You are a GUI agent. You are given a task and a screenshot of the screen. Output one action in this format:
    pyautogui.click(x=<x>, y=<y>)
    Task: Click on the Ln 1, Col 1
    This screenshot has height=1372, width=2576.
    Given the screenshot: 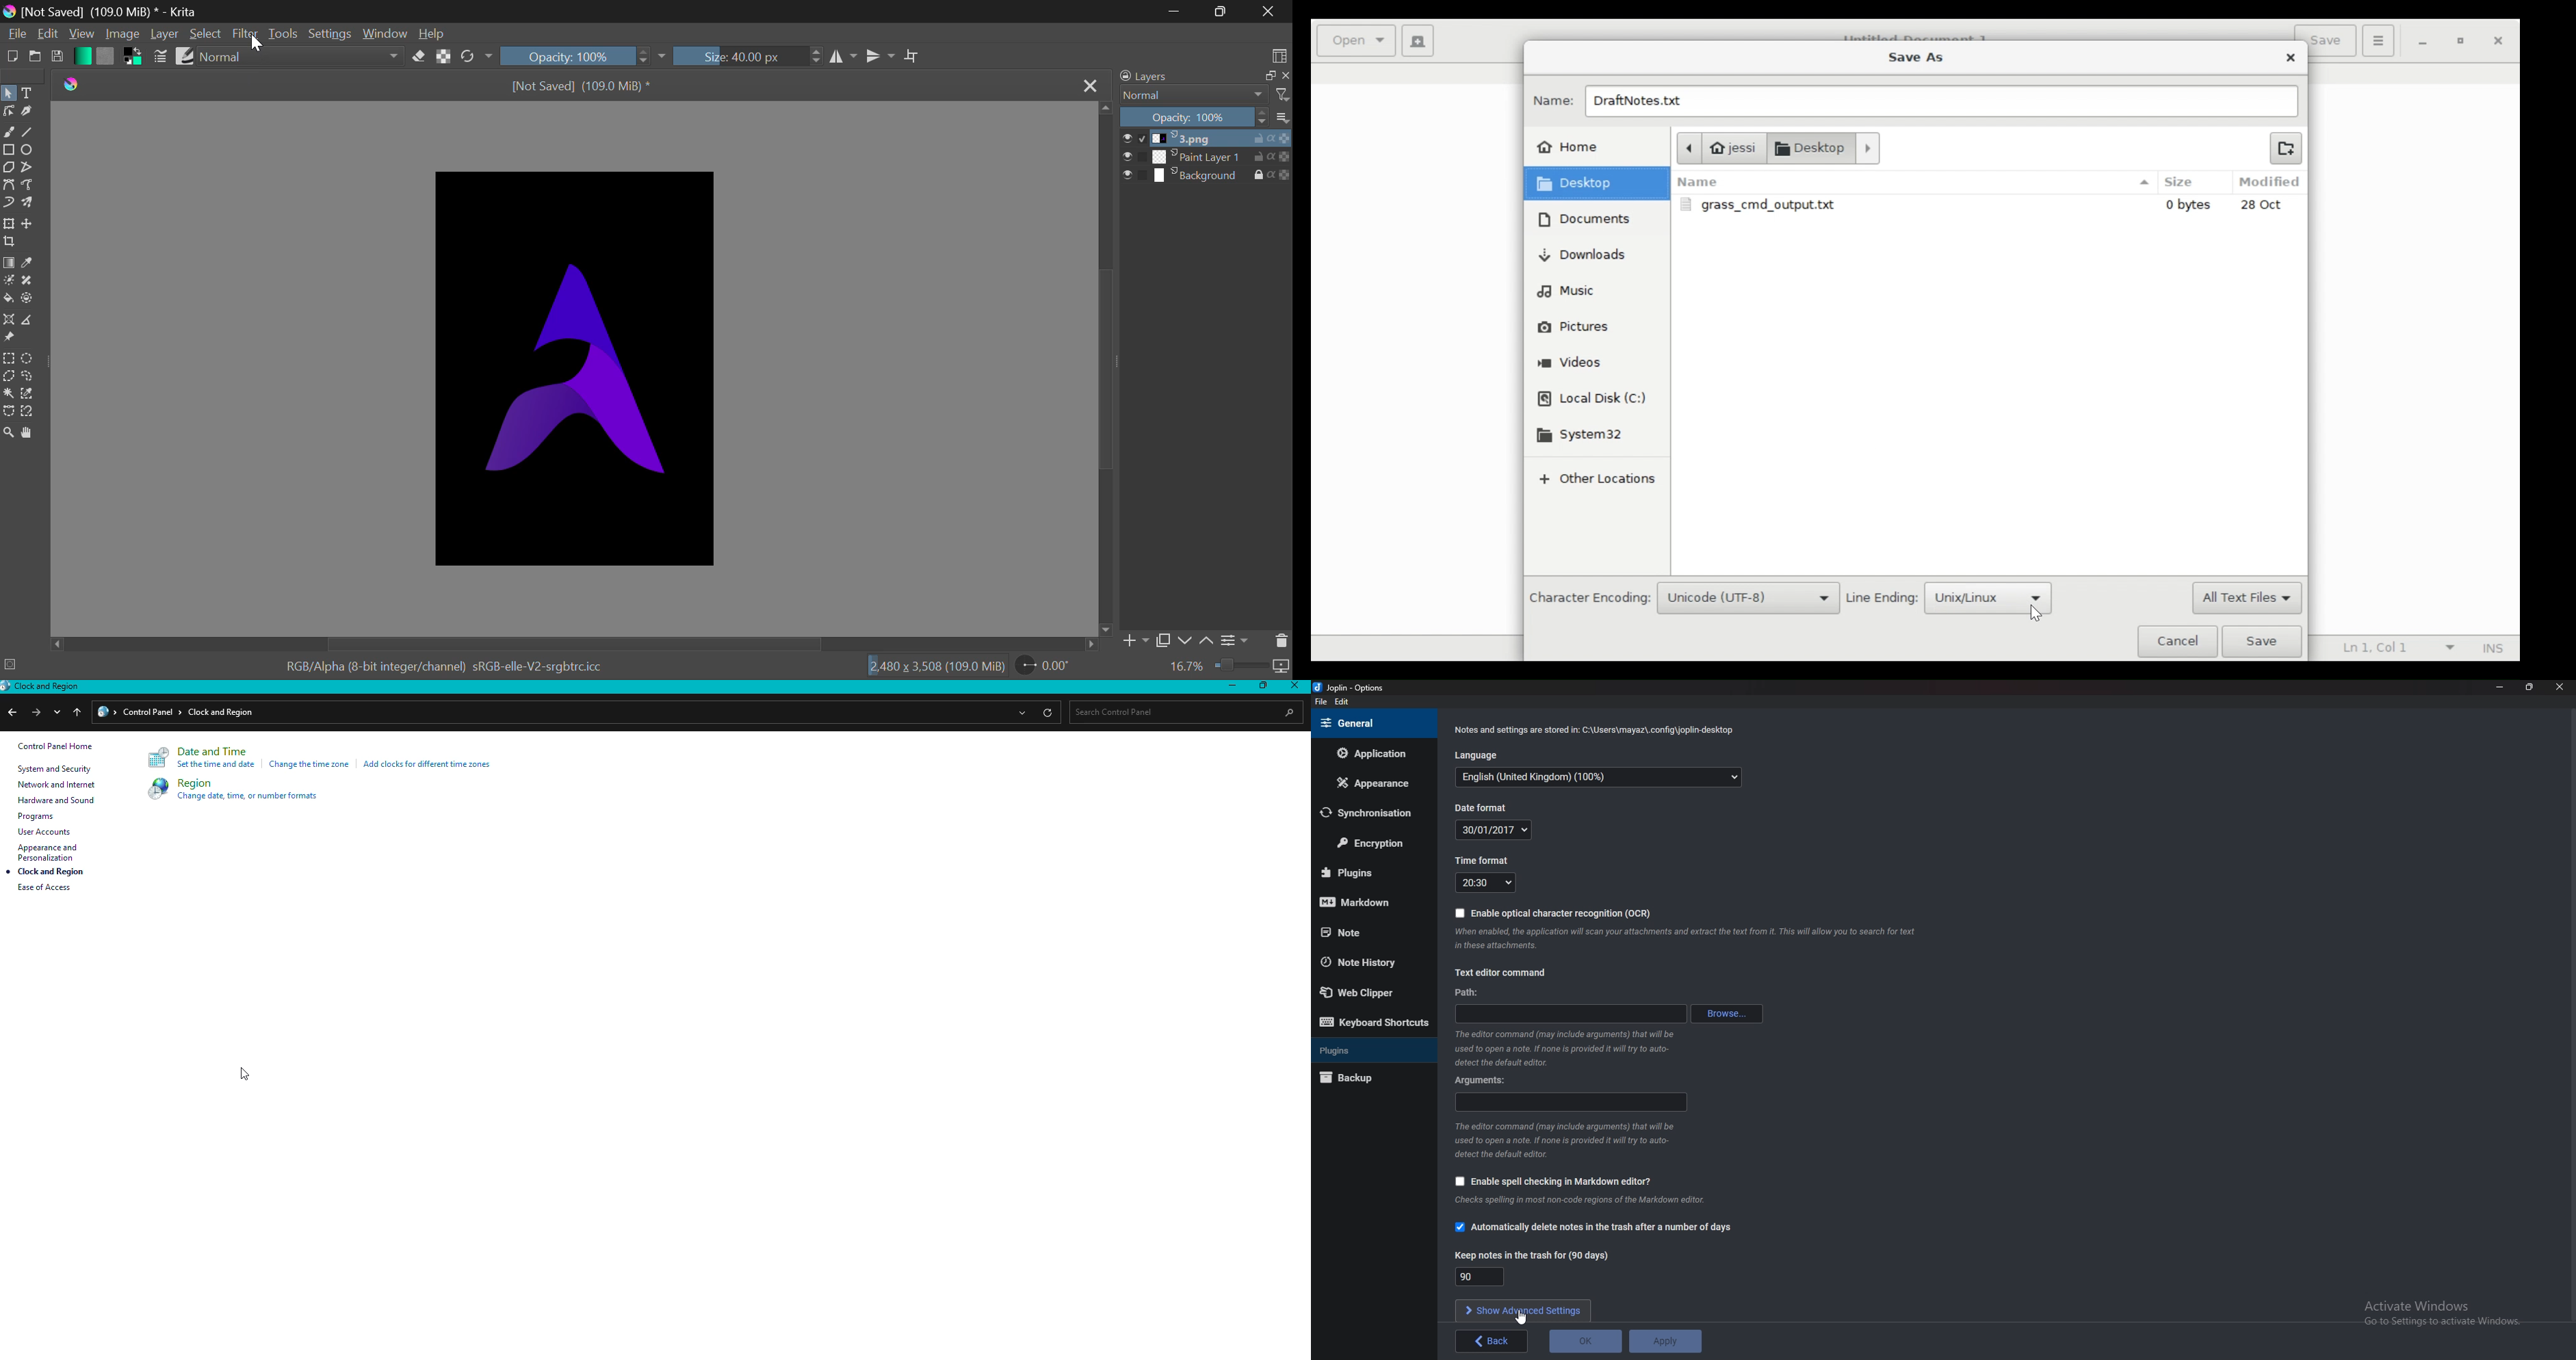 What is the action you would take?
    pyautogui.click(x=2395, y=649)
    